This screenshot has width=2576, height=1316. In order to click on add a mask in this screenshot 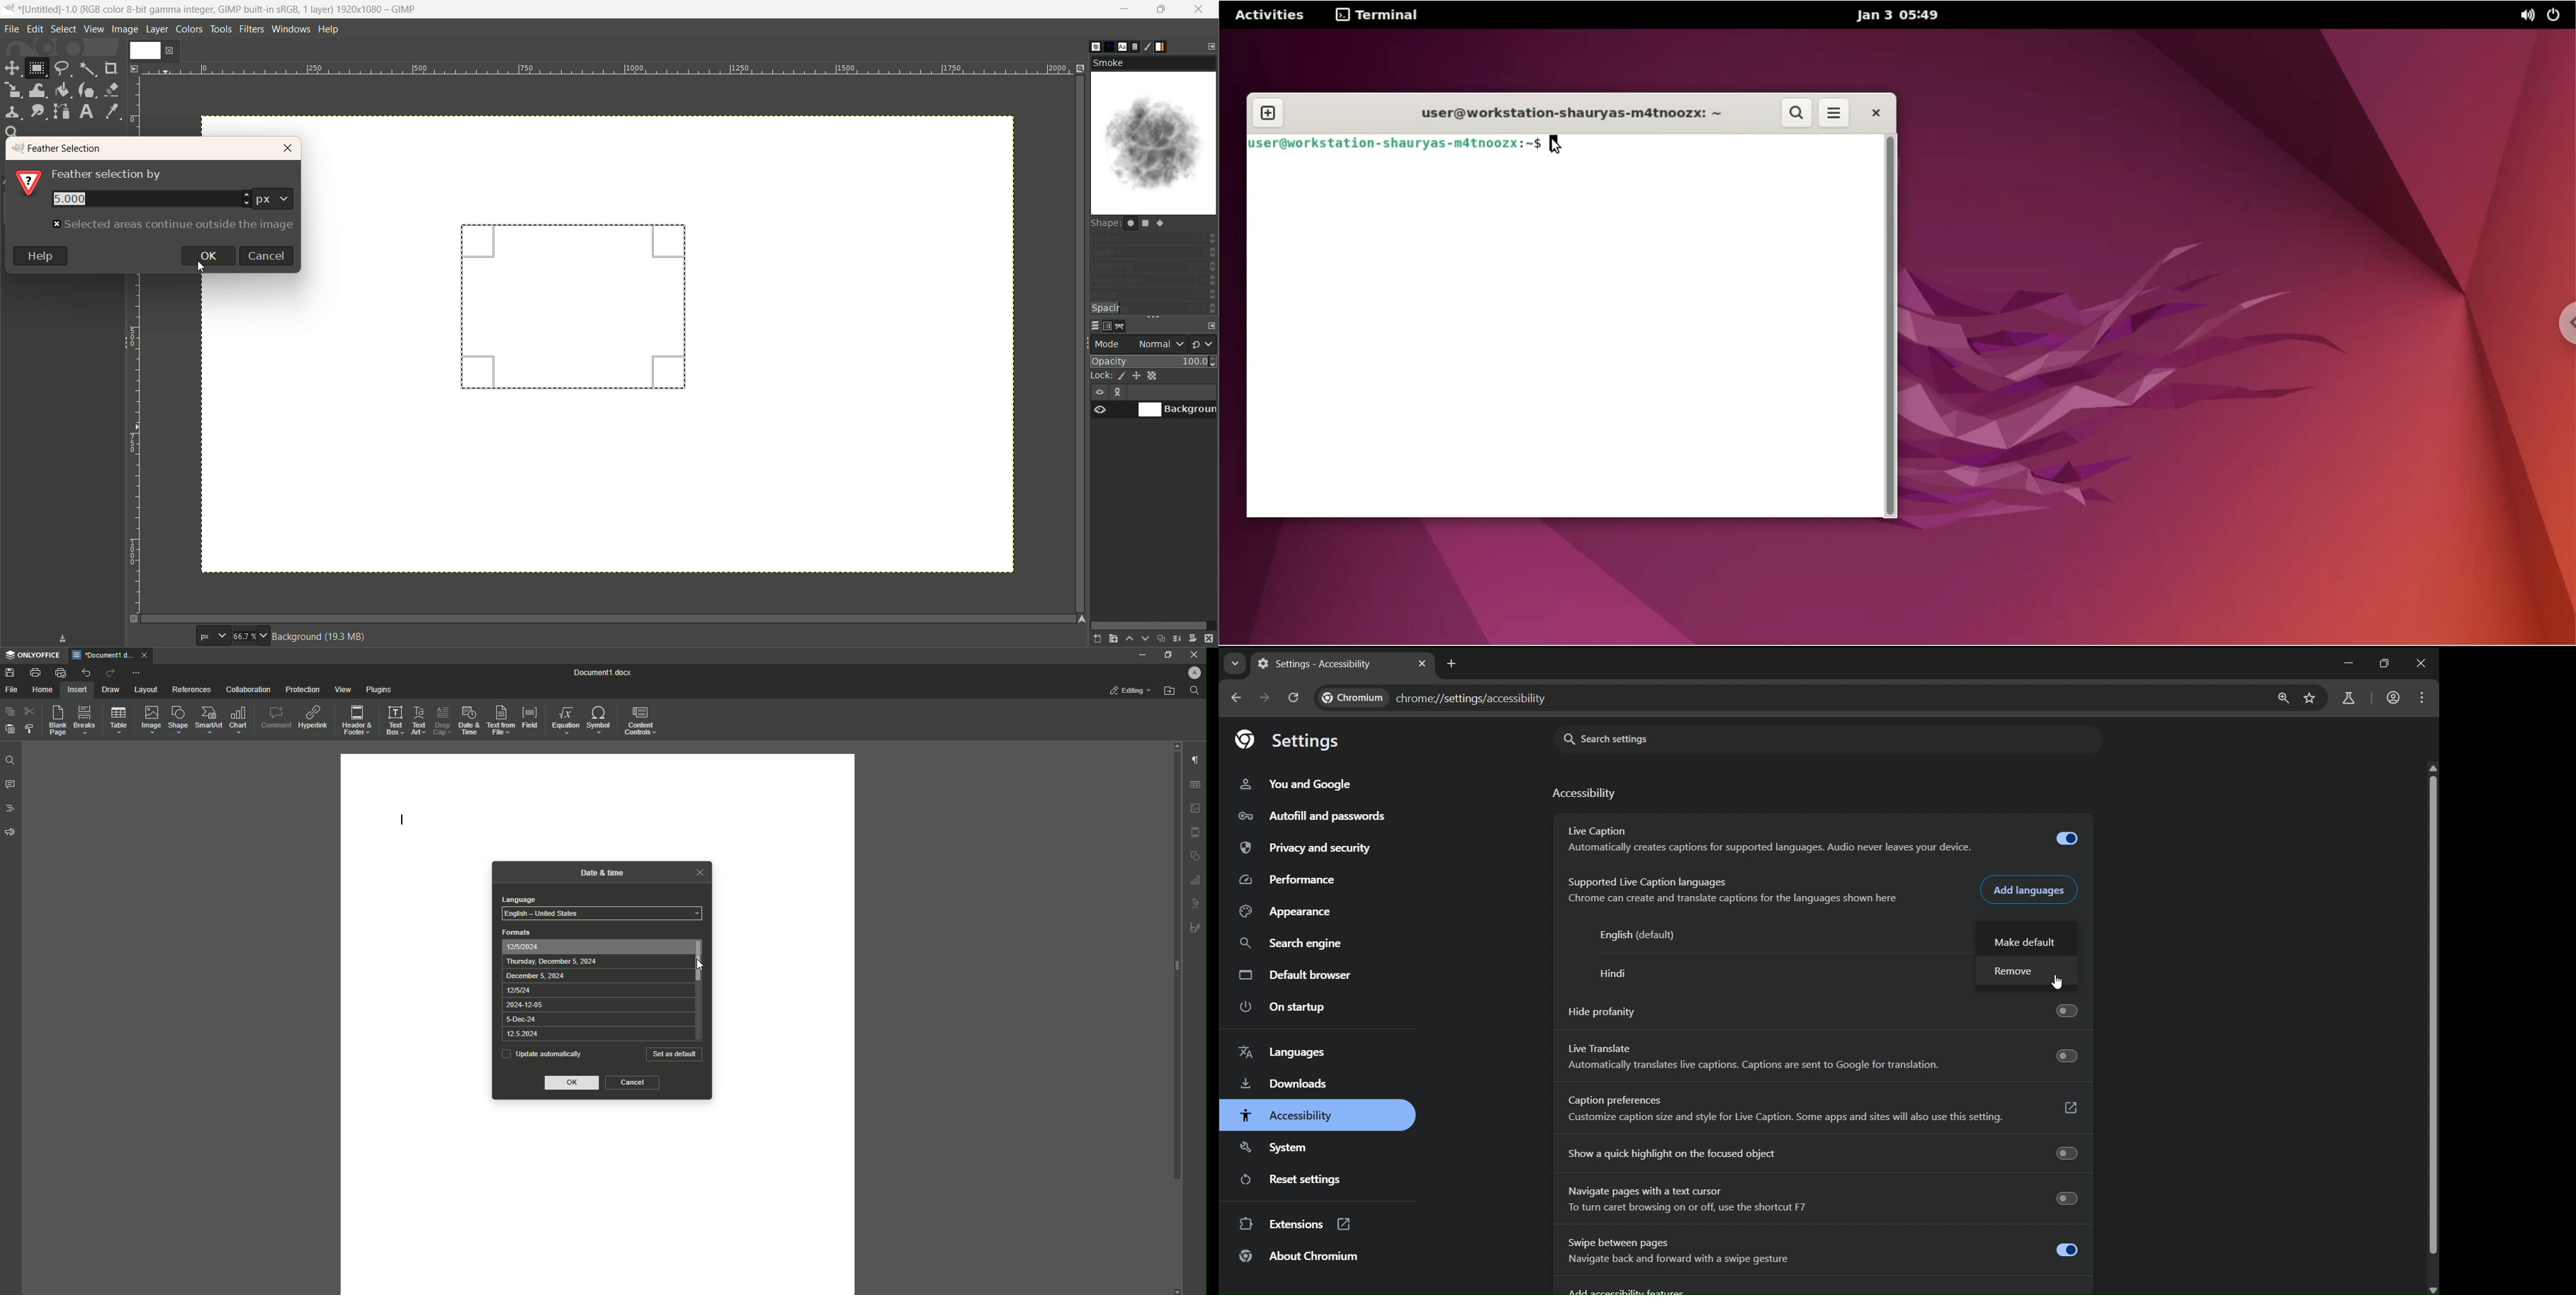, I will do `click(1192, 640)`.